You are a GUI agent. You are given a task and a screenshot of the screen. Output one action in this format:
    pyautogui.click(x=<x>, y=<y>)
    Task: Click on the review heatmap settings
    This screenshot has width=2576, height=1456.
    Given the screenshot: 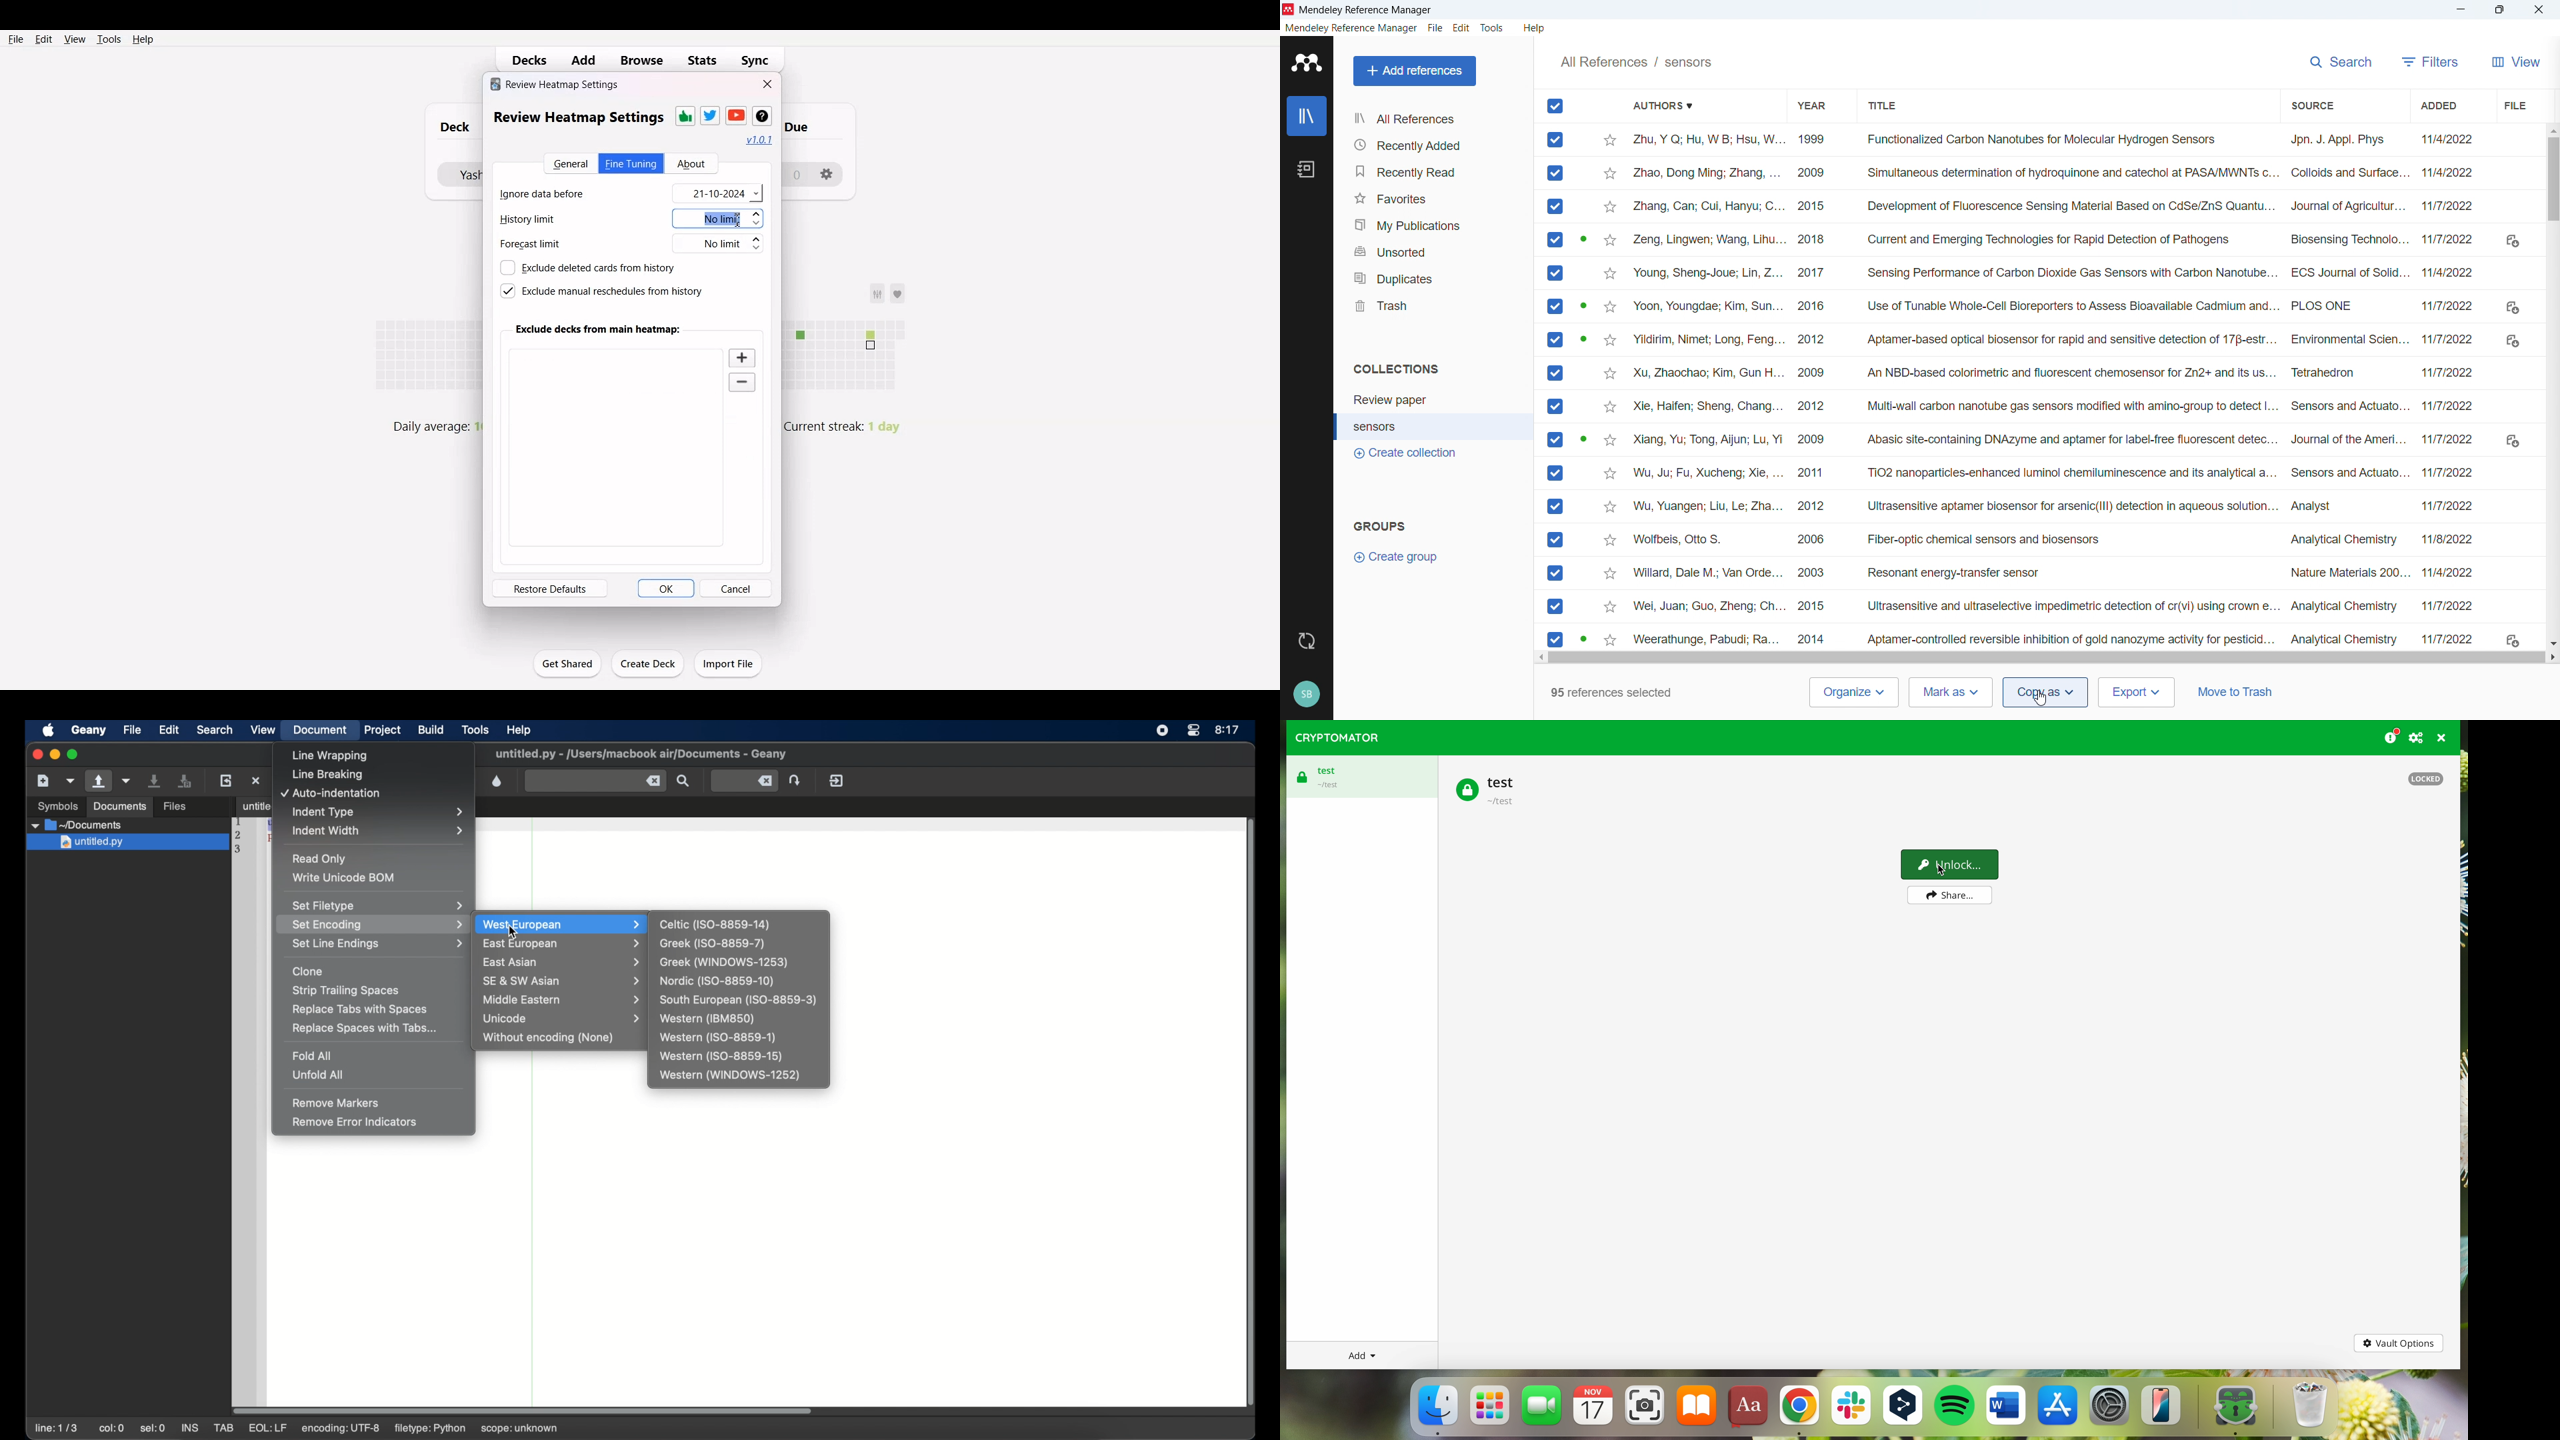 What is the action you would take?
    pyautogui.click(x=555, y=84)
    